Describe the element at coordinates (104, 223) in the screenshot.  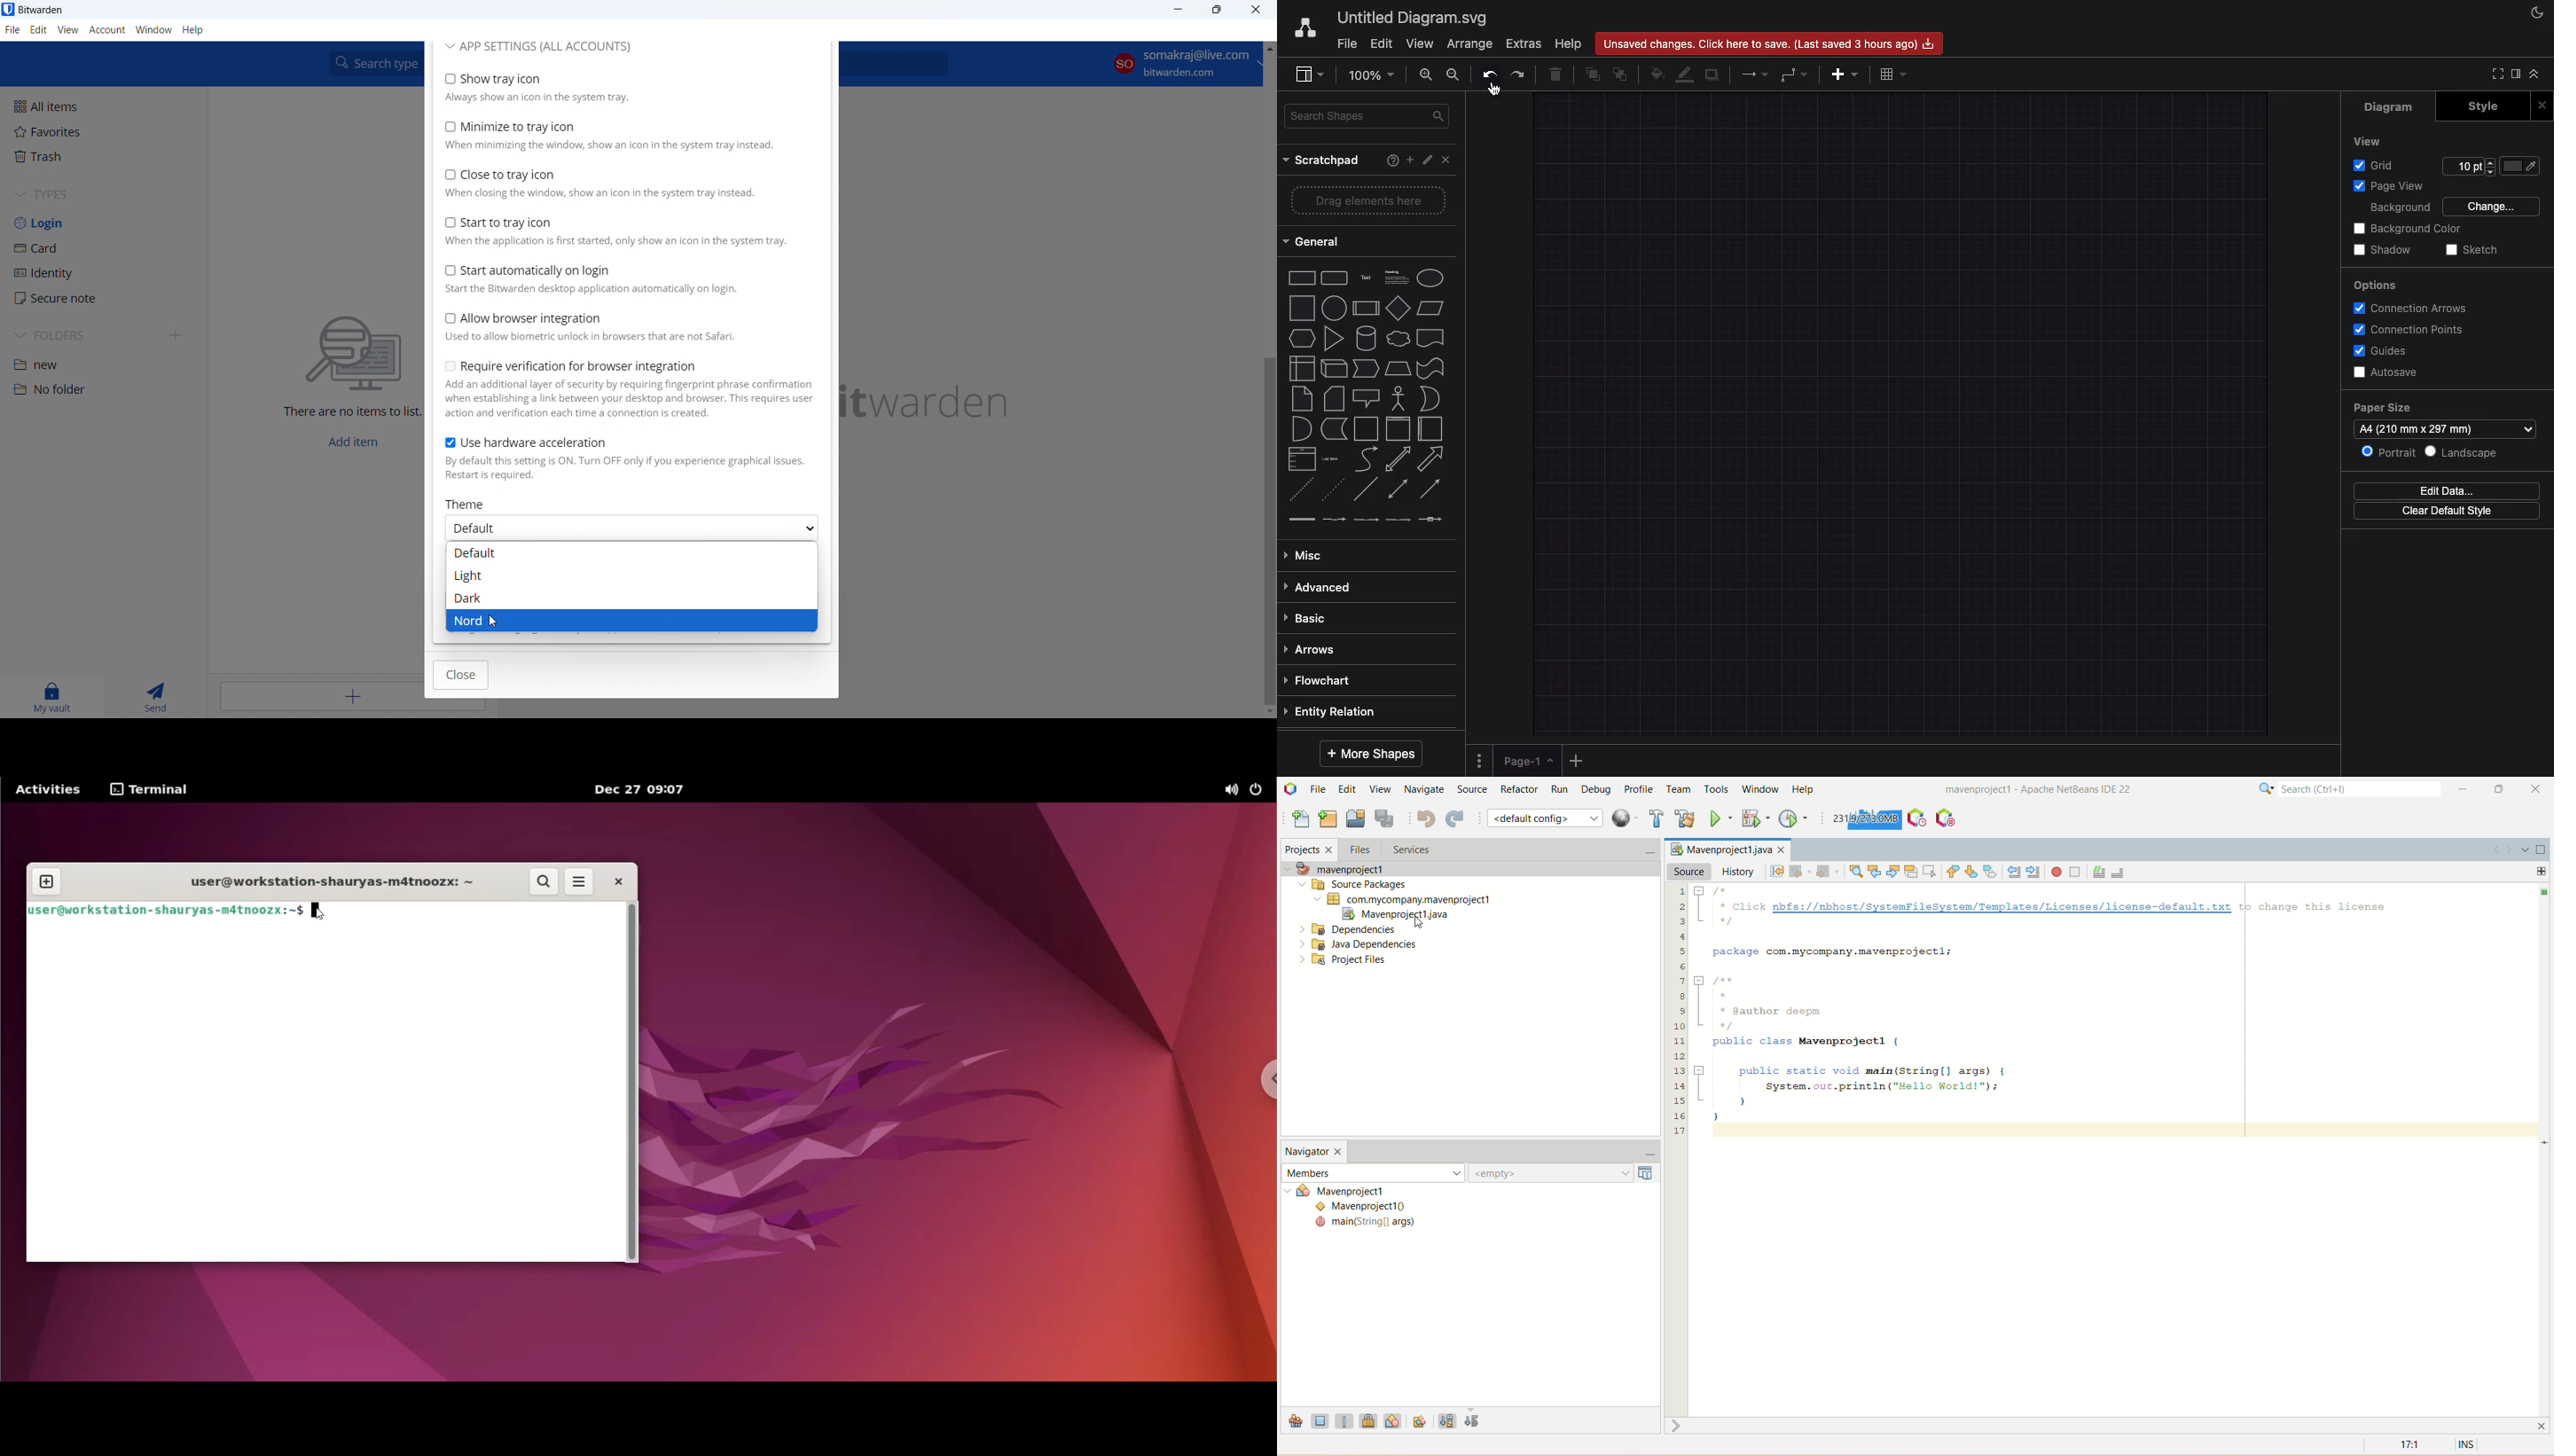
I see `login` at that location.